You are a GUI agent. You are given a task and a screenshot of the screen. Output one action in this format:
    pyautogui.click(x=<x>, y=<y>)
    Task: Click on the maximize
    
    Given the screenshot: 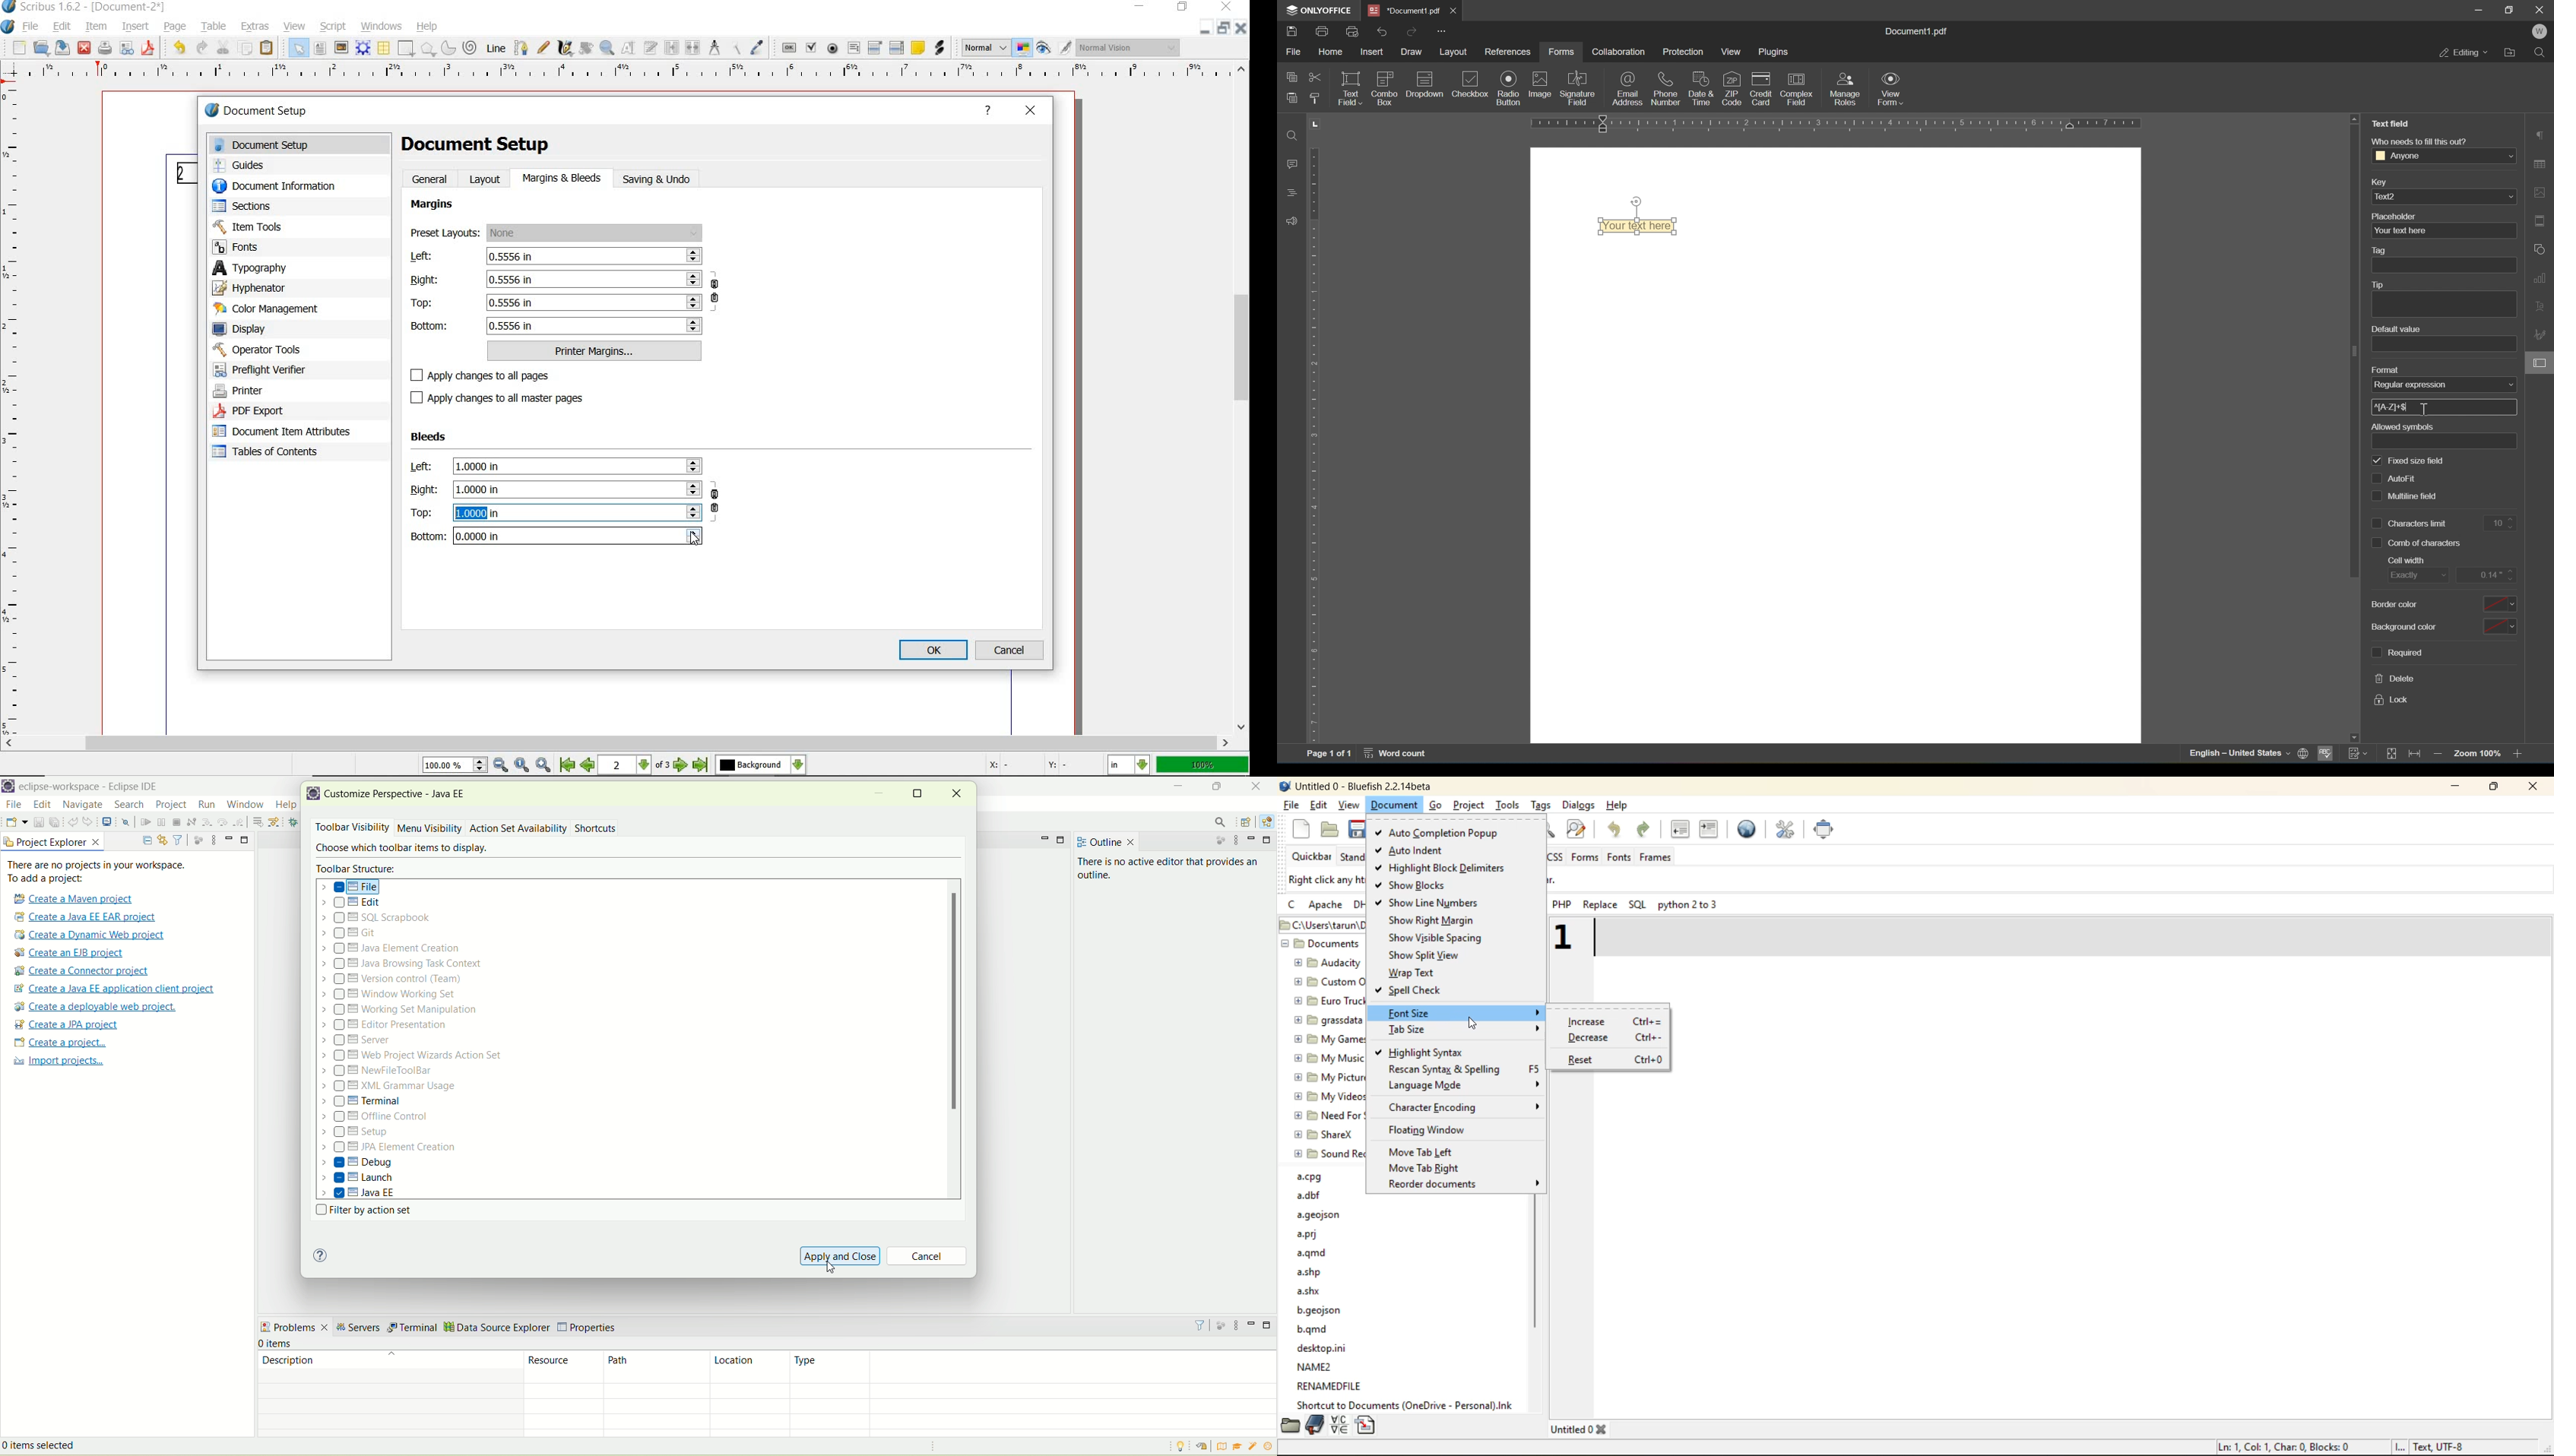 What is the action you would take?
    pyautogui.click(x=1063, y=839)
    